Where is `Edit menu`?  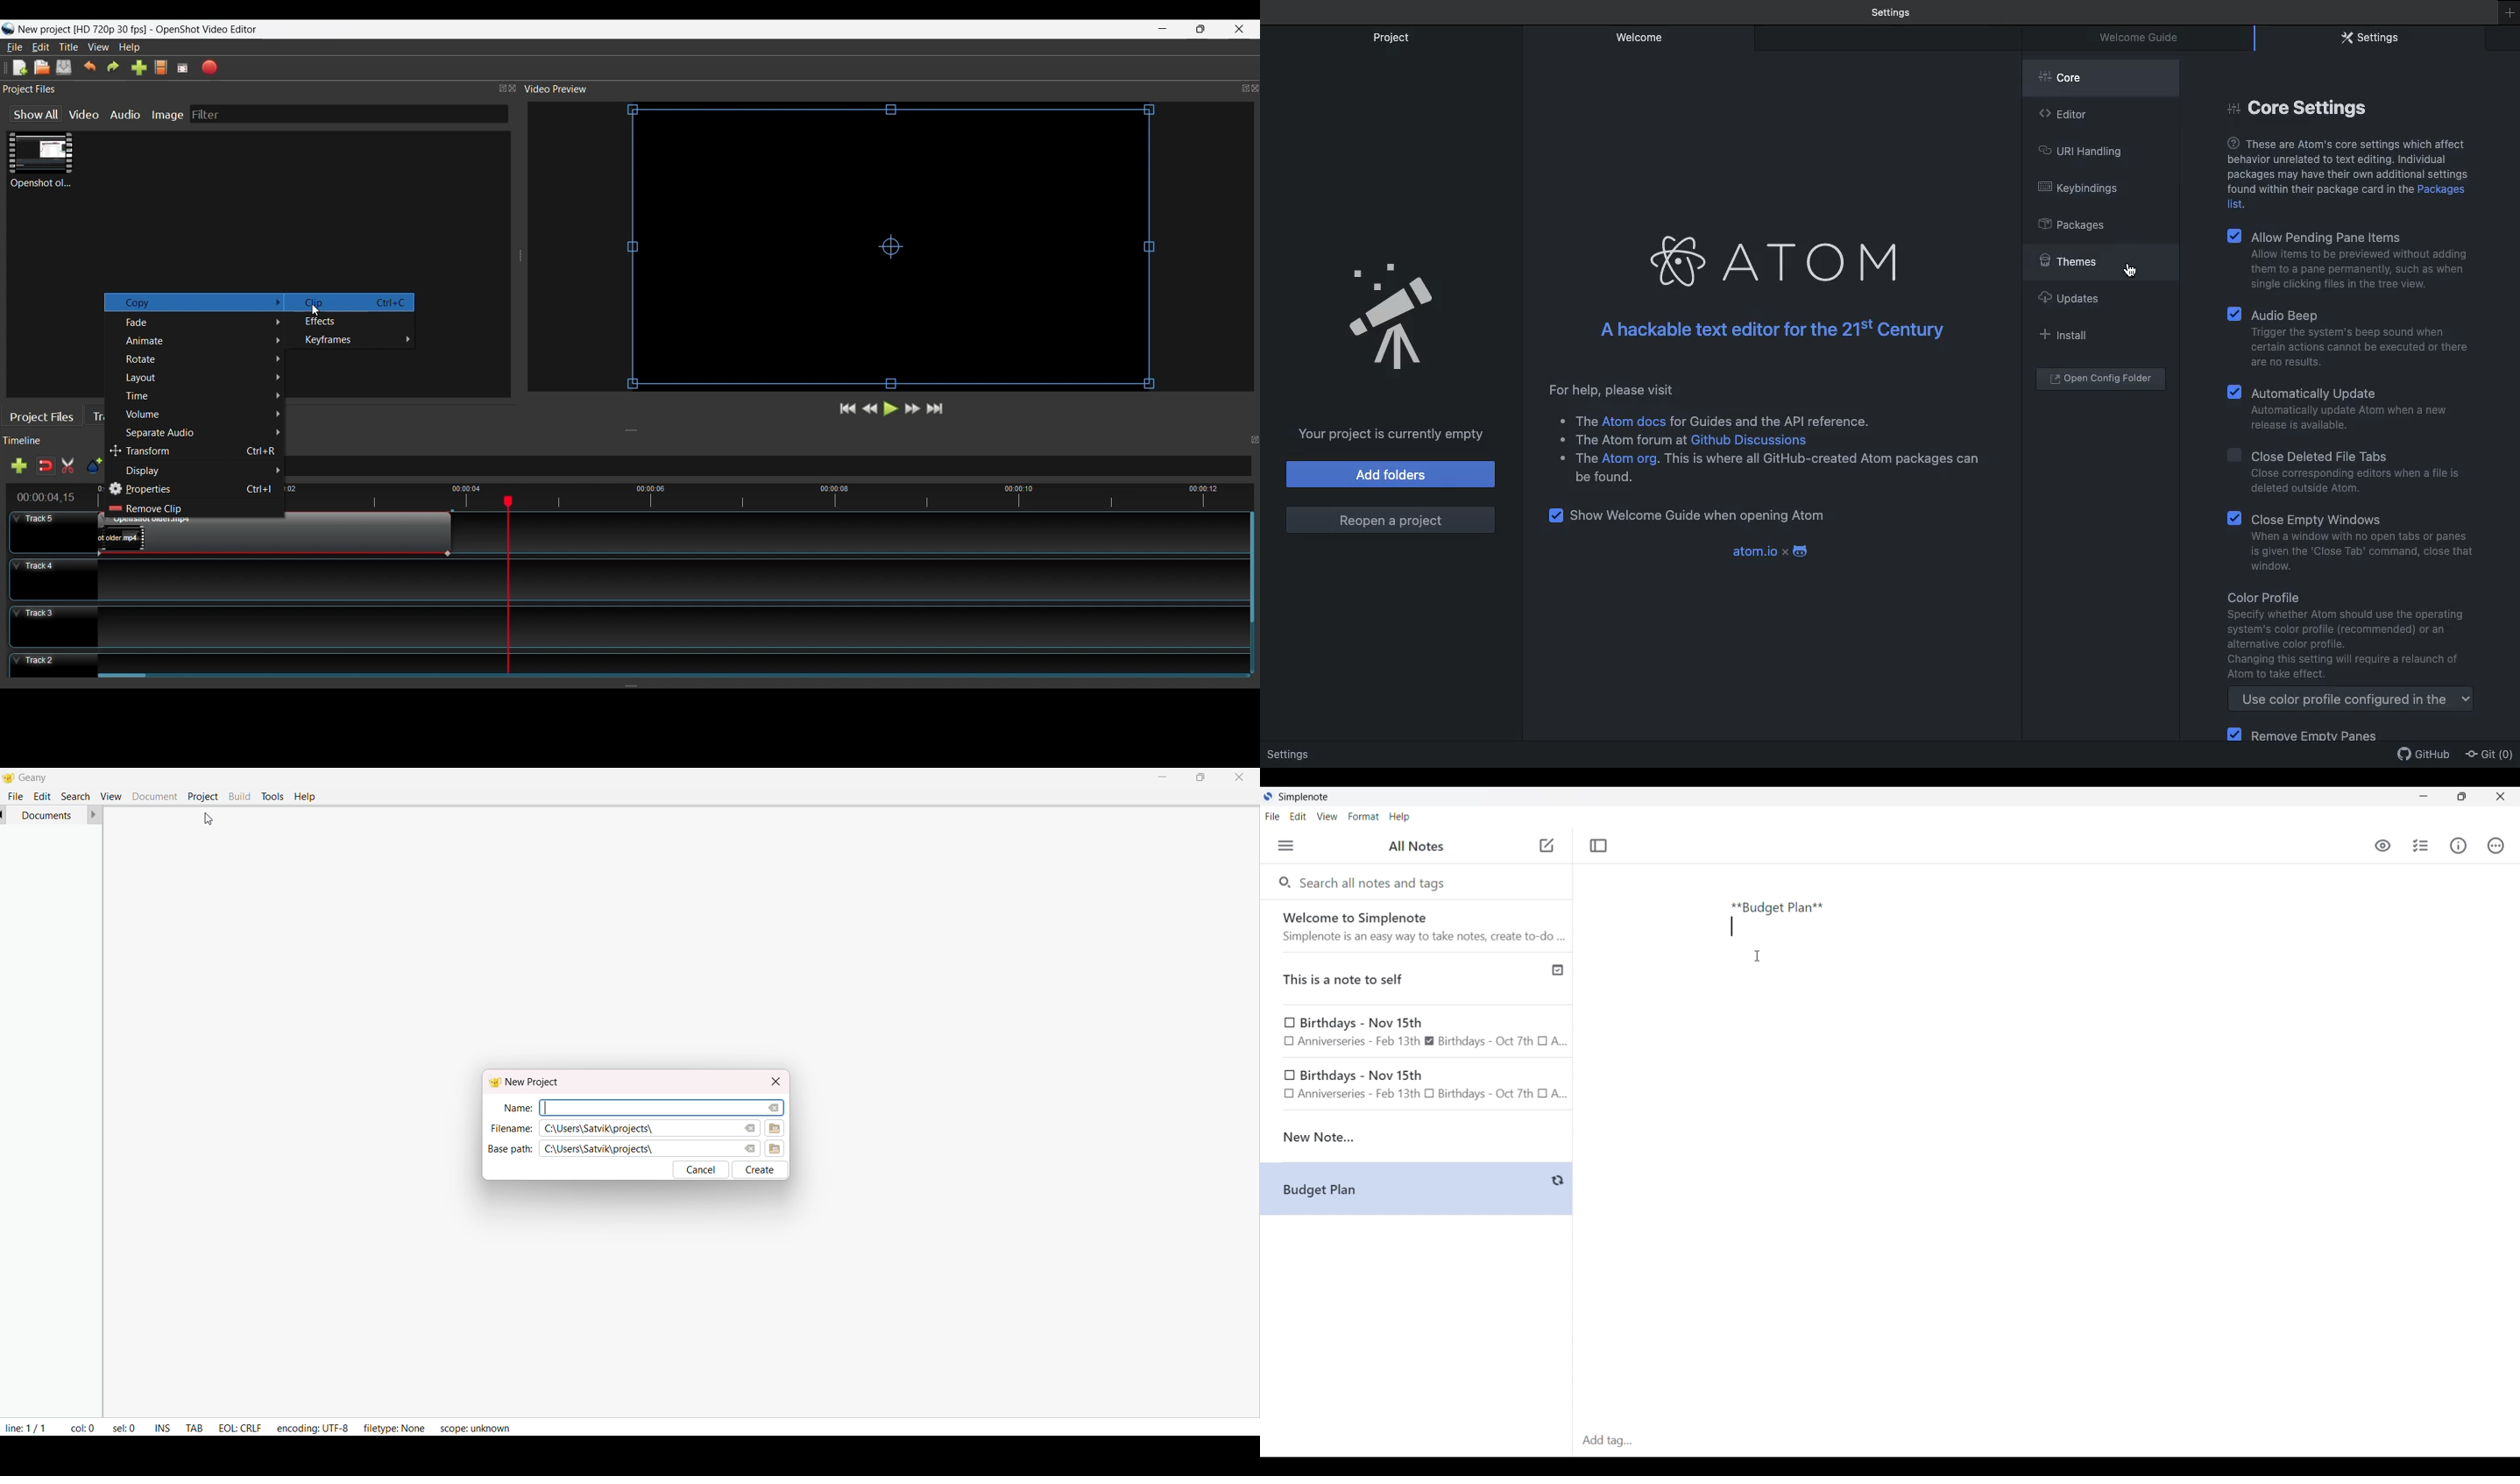
Edit menu is located at coordinates (1299, 816).